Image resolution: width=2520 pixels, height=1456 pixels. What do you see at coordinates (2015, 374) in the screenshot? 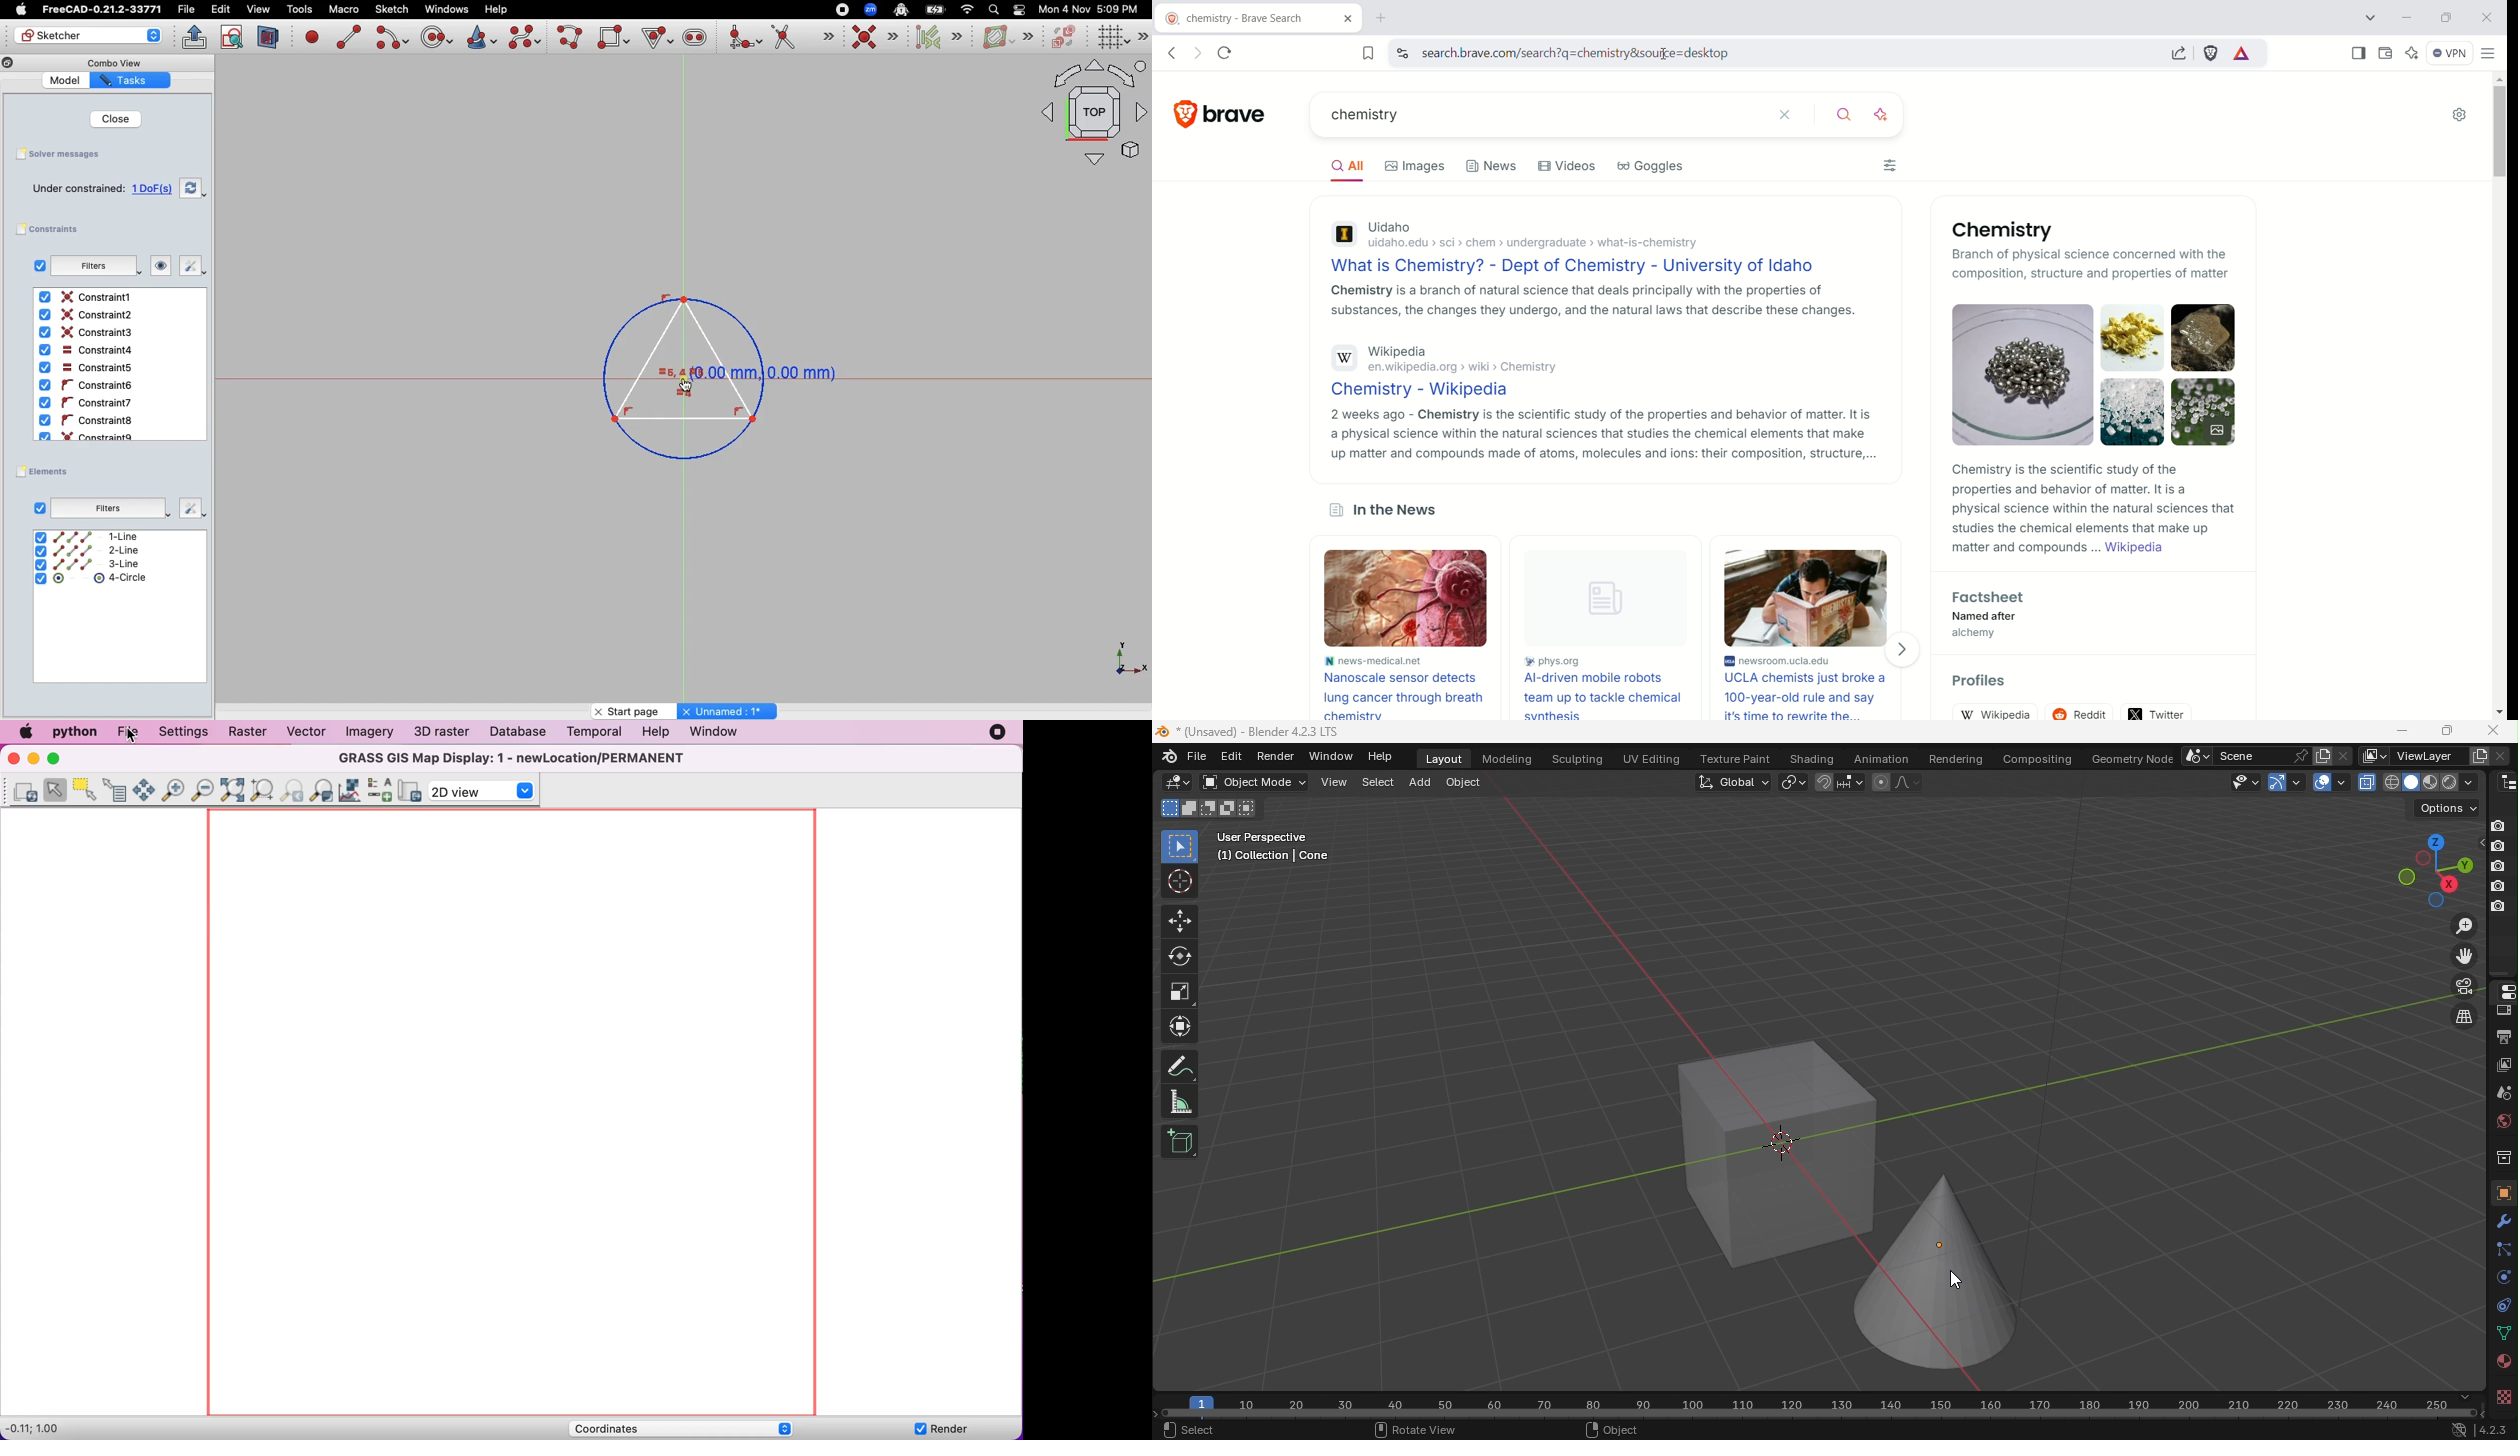
I see `images of chemical compounds` at bounding box center [2015, 374].